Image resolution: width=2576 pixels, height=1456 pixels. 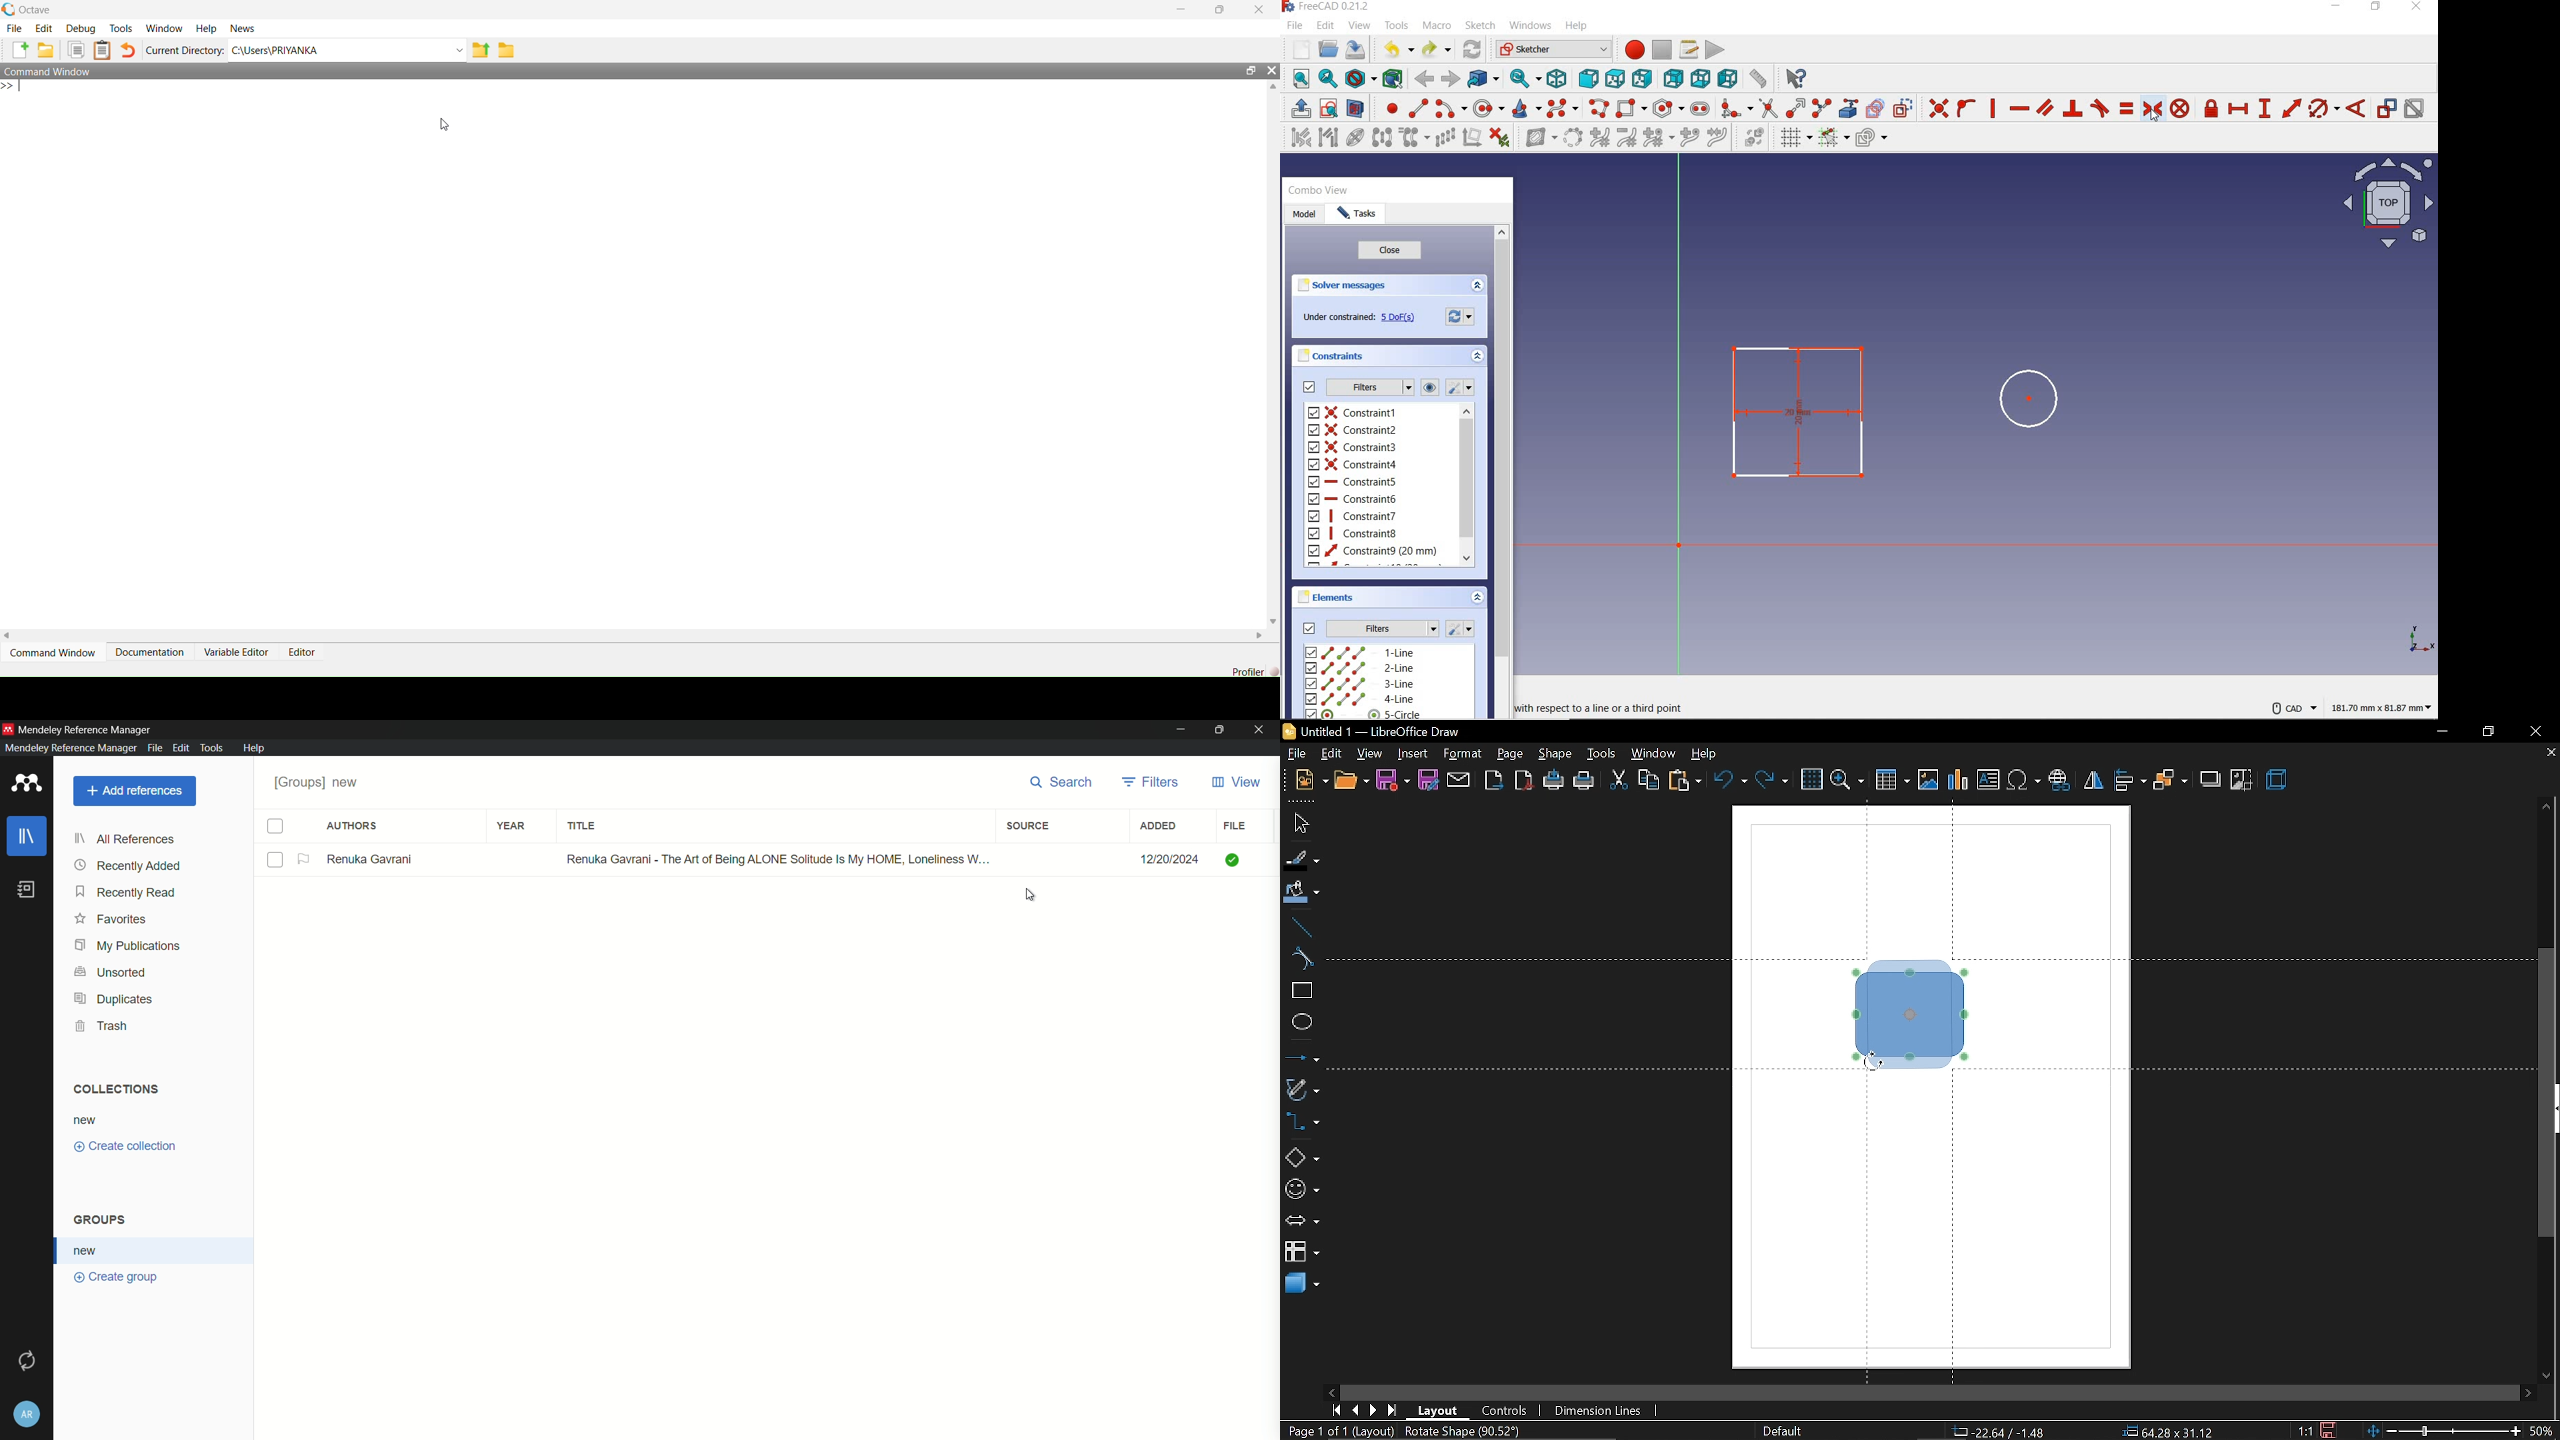 I want to click on source, so click(x=1029, y=827).